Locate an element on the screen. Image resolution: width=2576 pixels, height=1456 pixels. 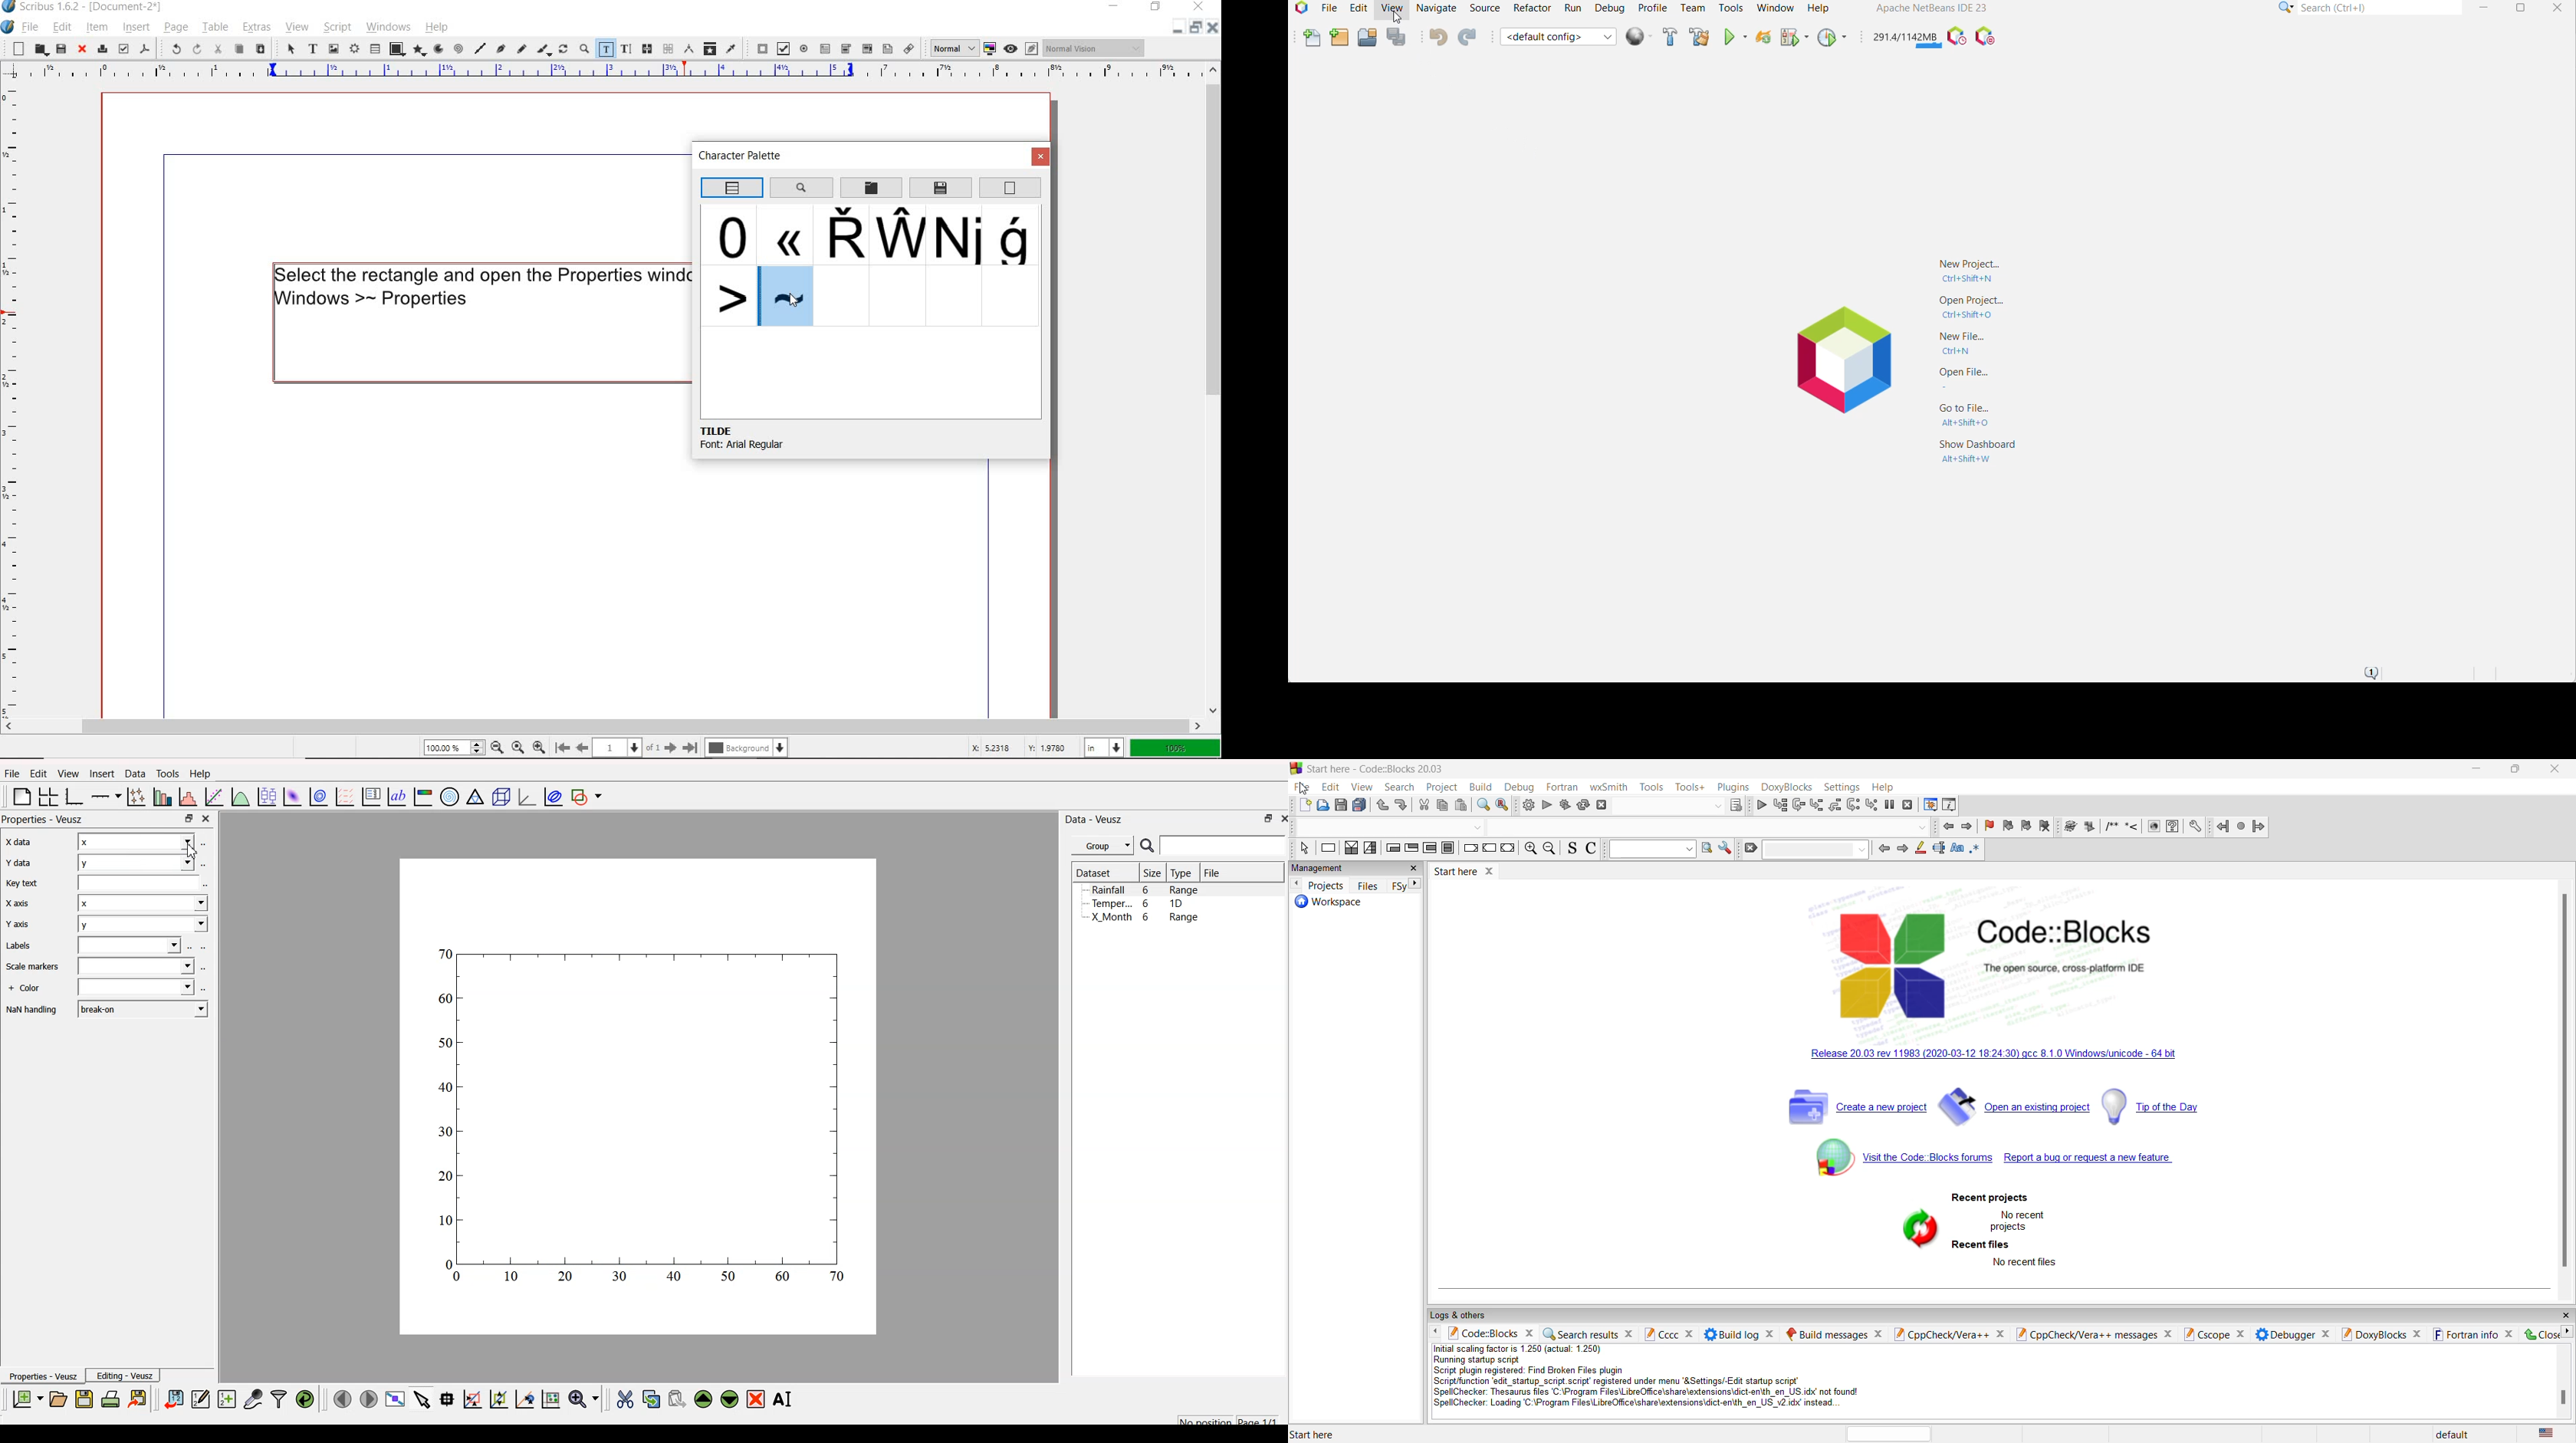
Flle is located at coordinates (12, 775).